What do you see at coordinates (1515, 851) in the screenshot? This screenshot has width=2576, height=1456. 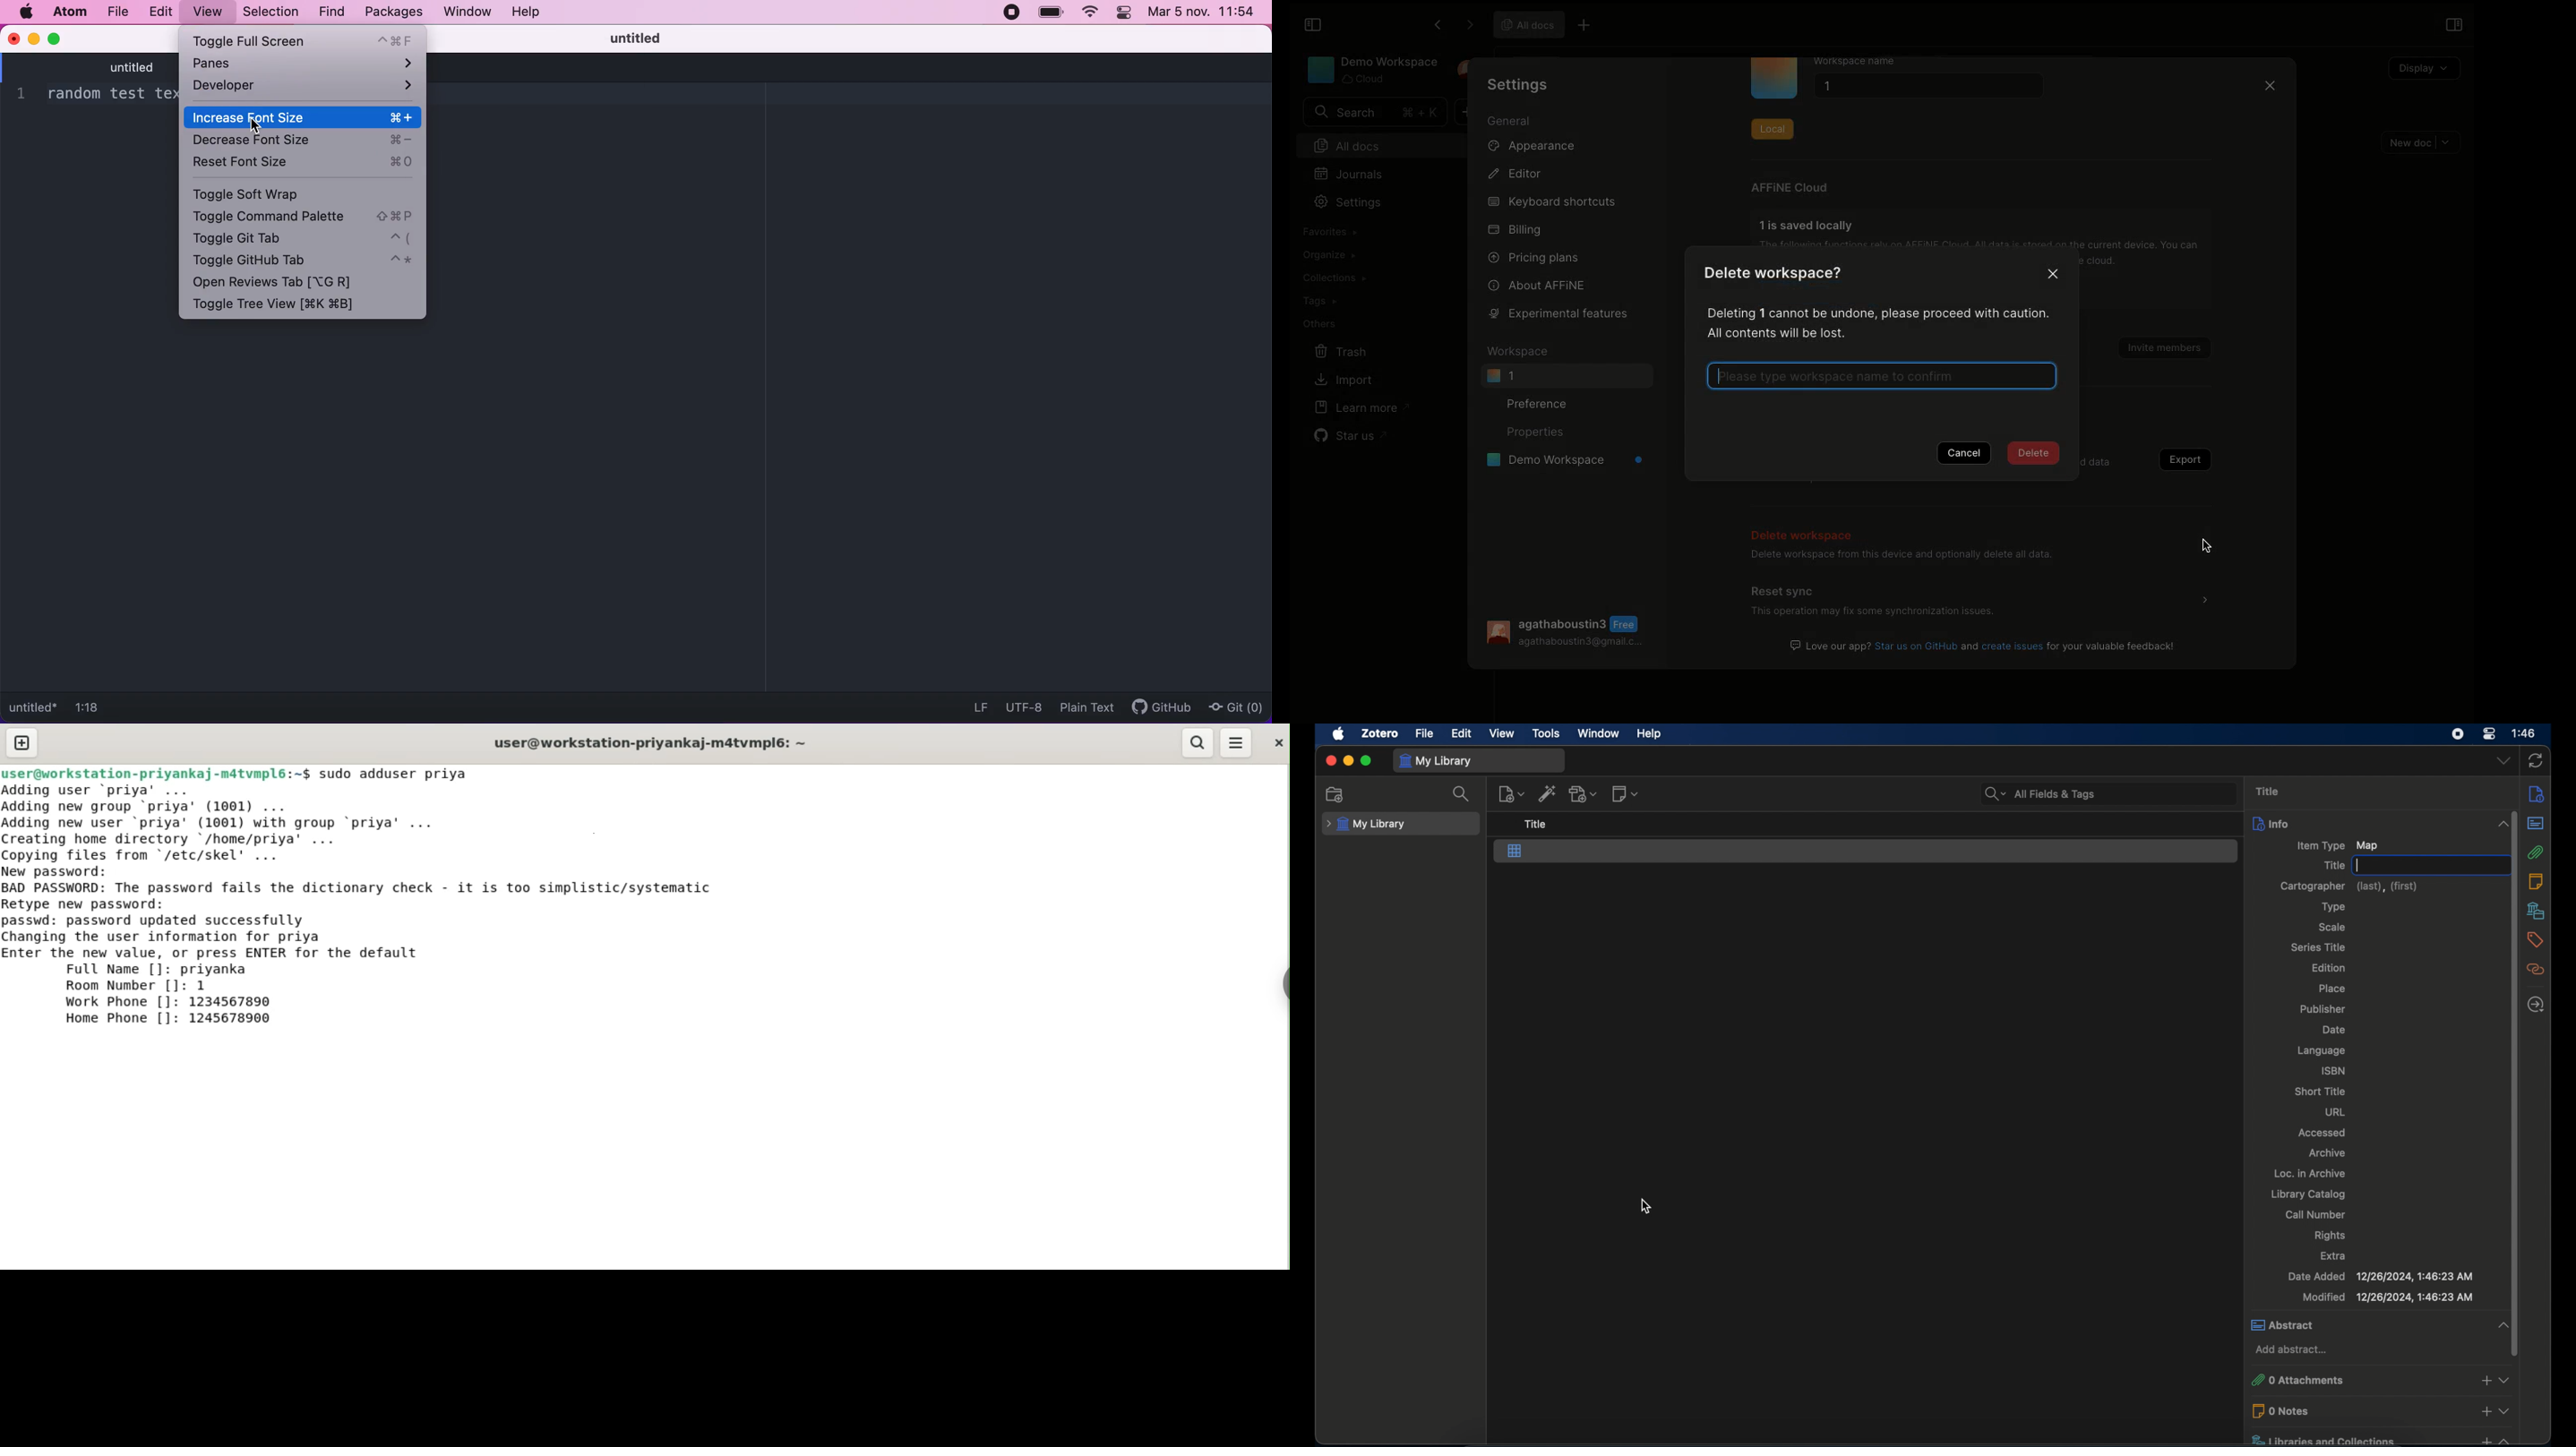 I see `map` at bounding box center [1515, 851].